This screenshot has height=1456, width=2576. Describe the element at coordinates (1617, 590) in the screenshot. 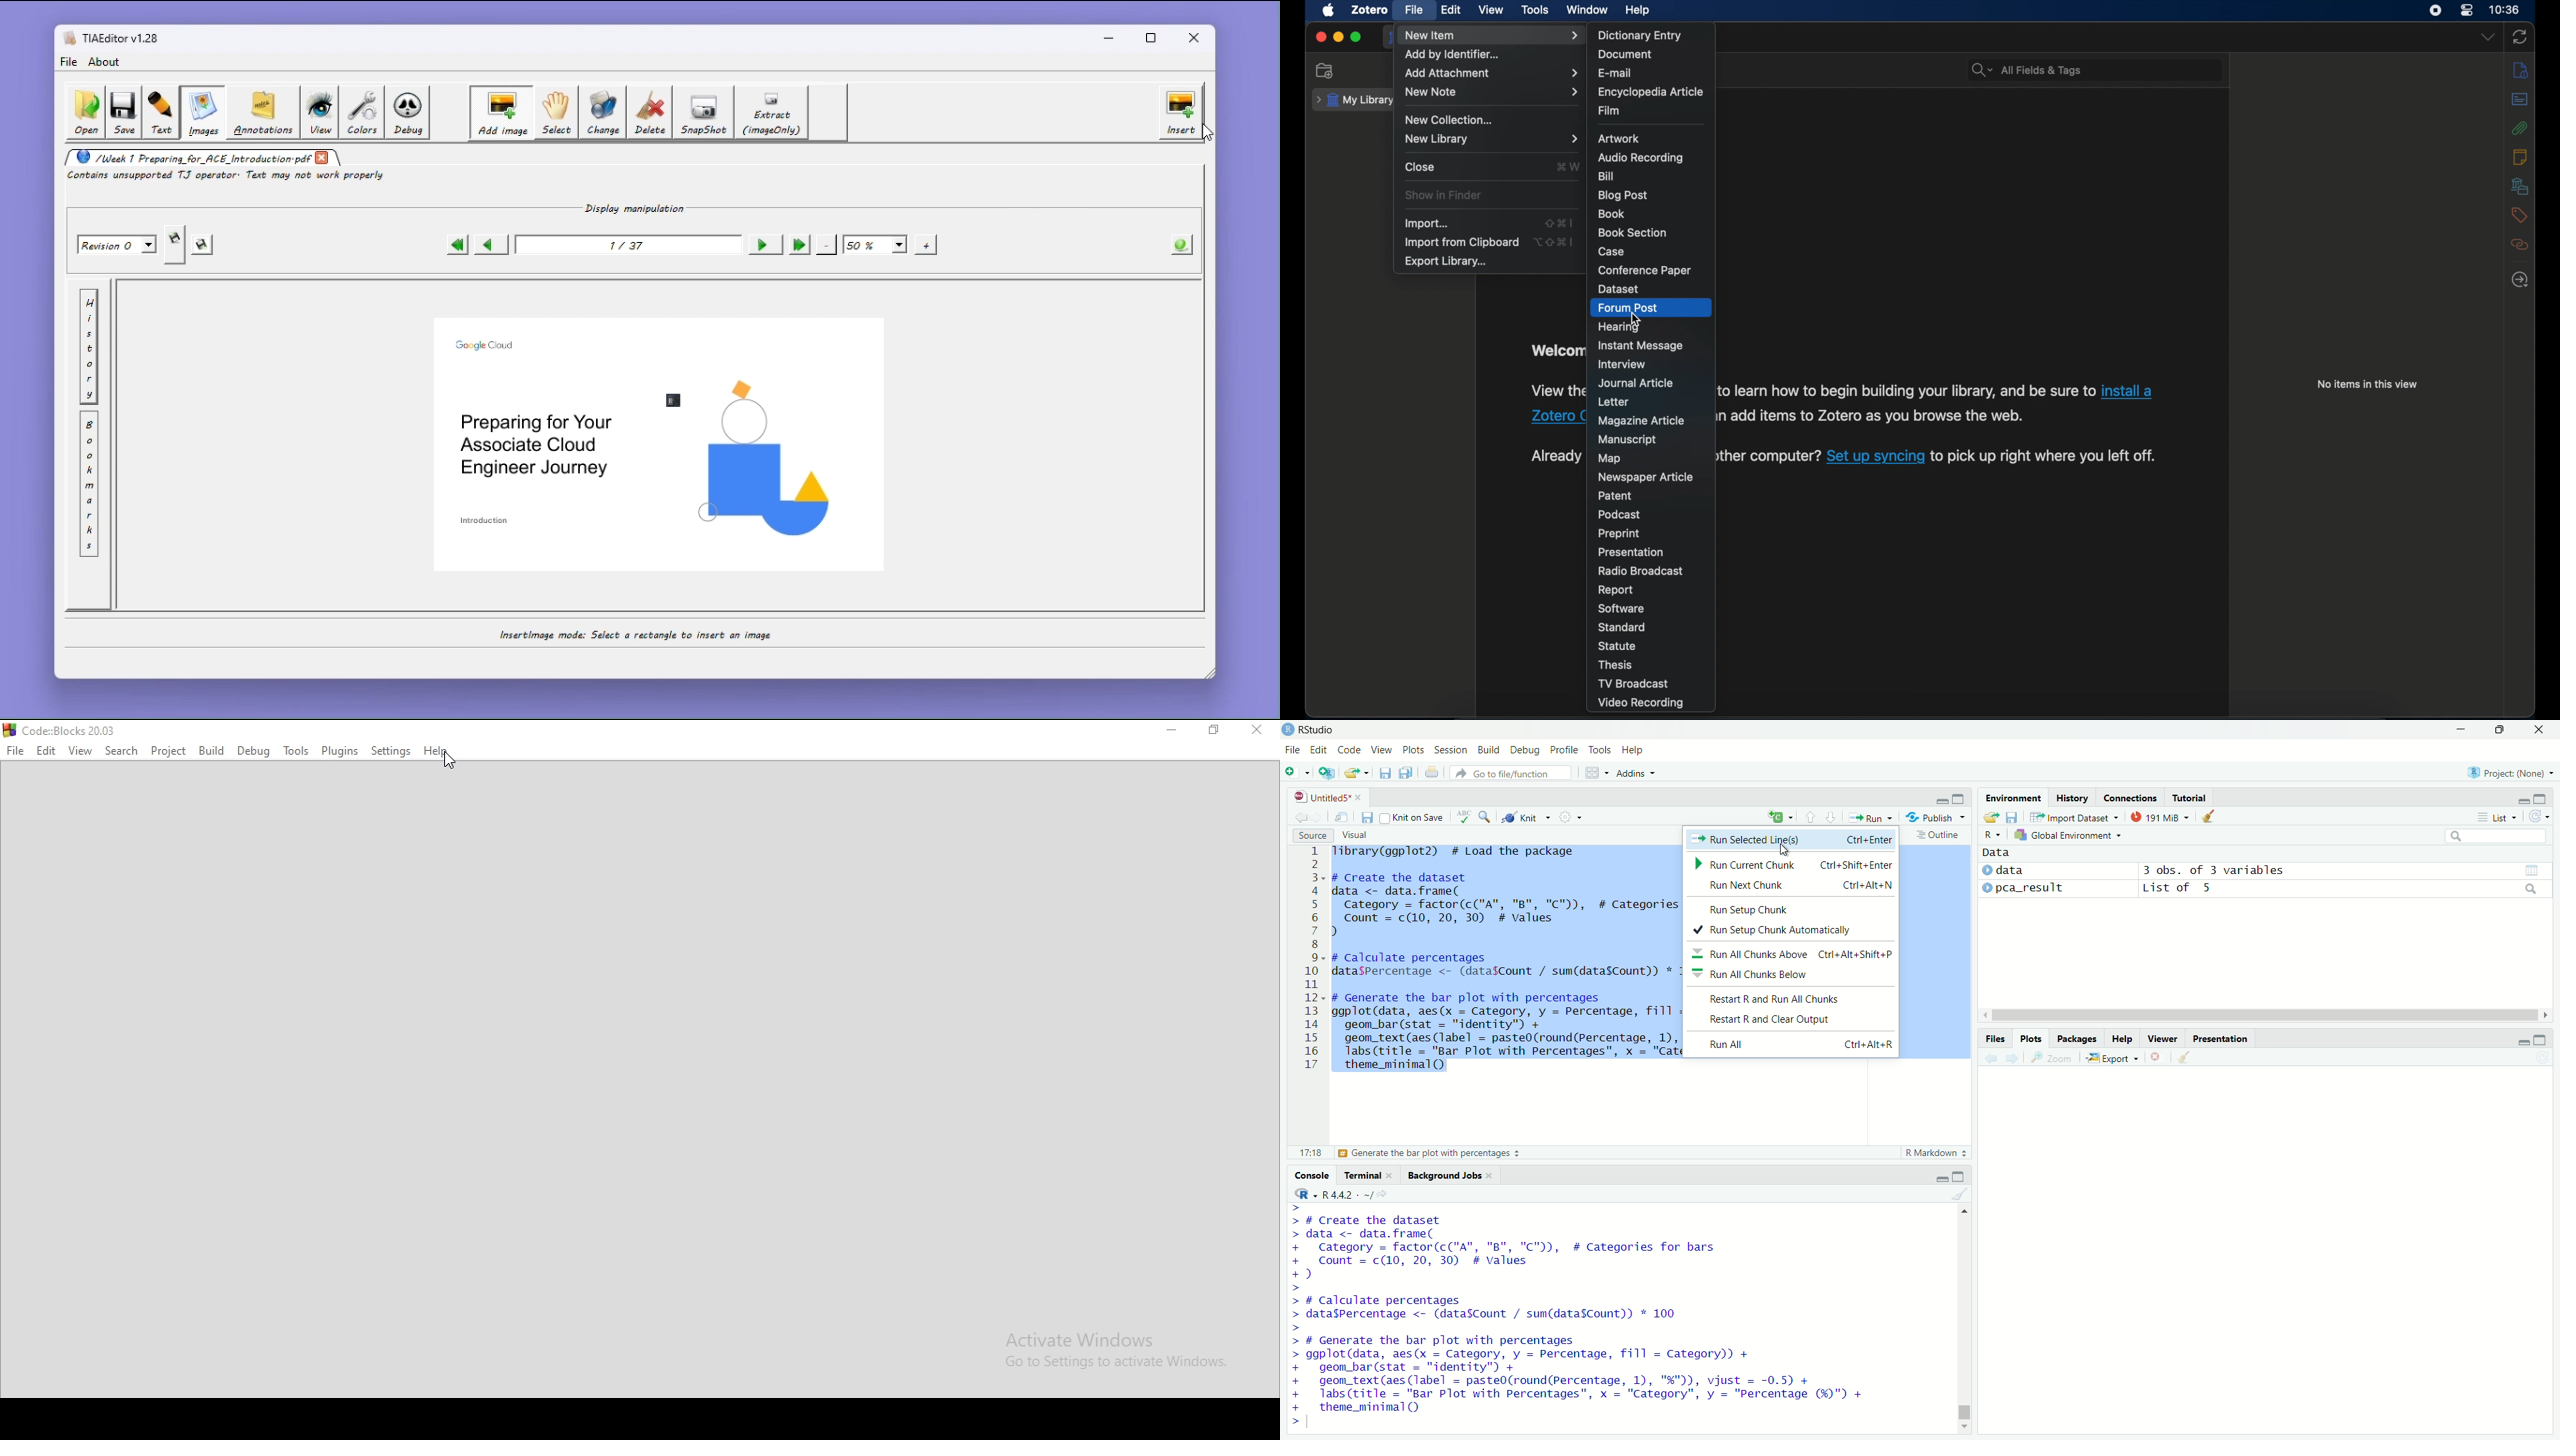

I see `report` at that location.